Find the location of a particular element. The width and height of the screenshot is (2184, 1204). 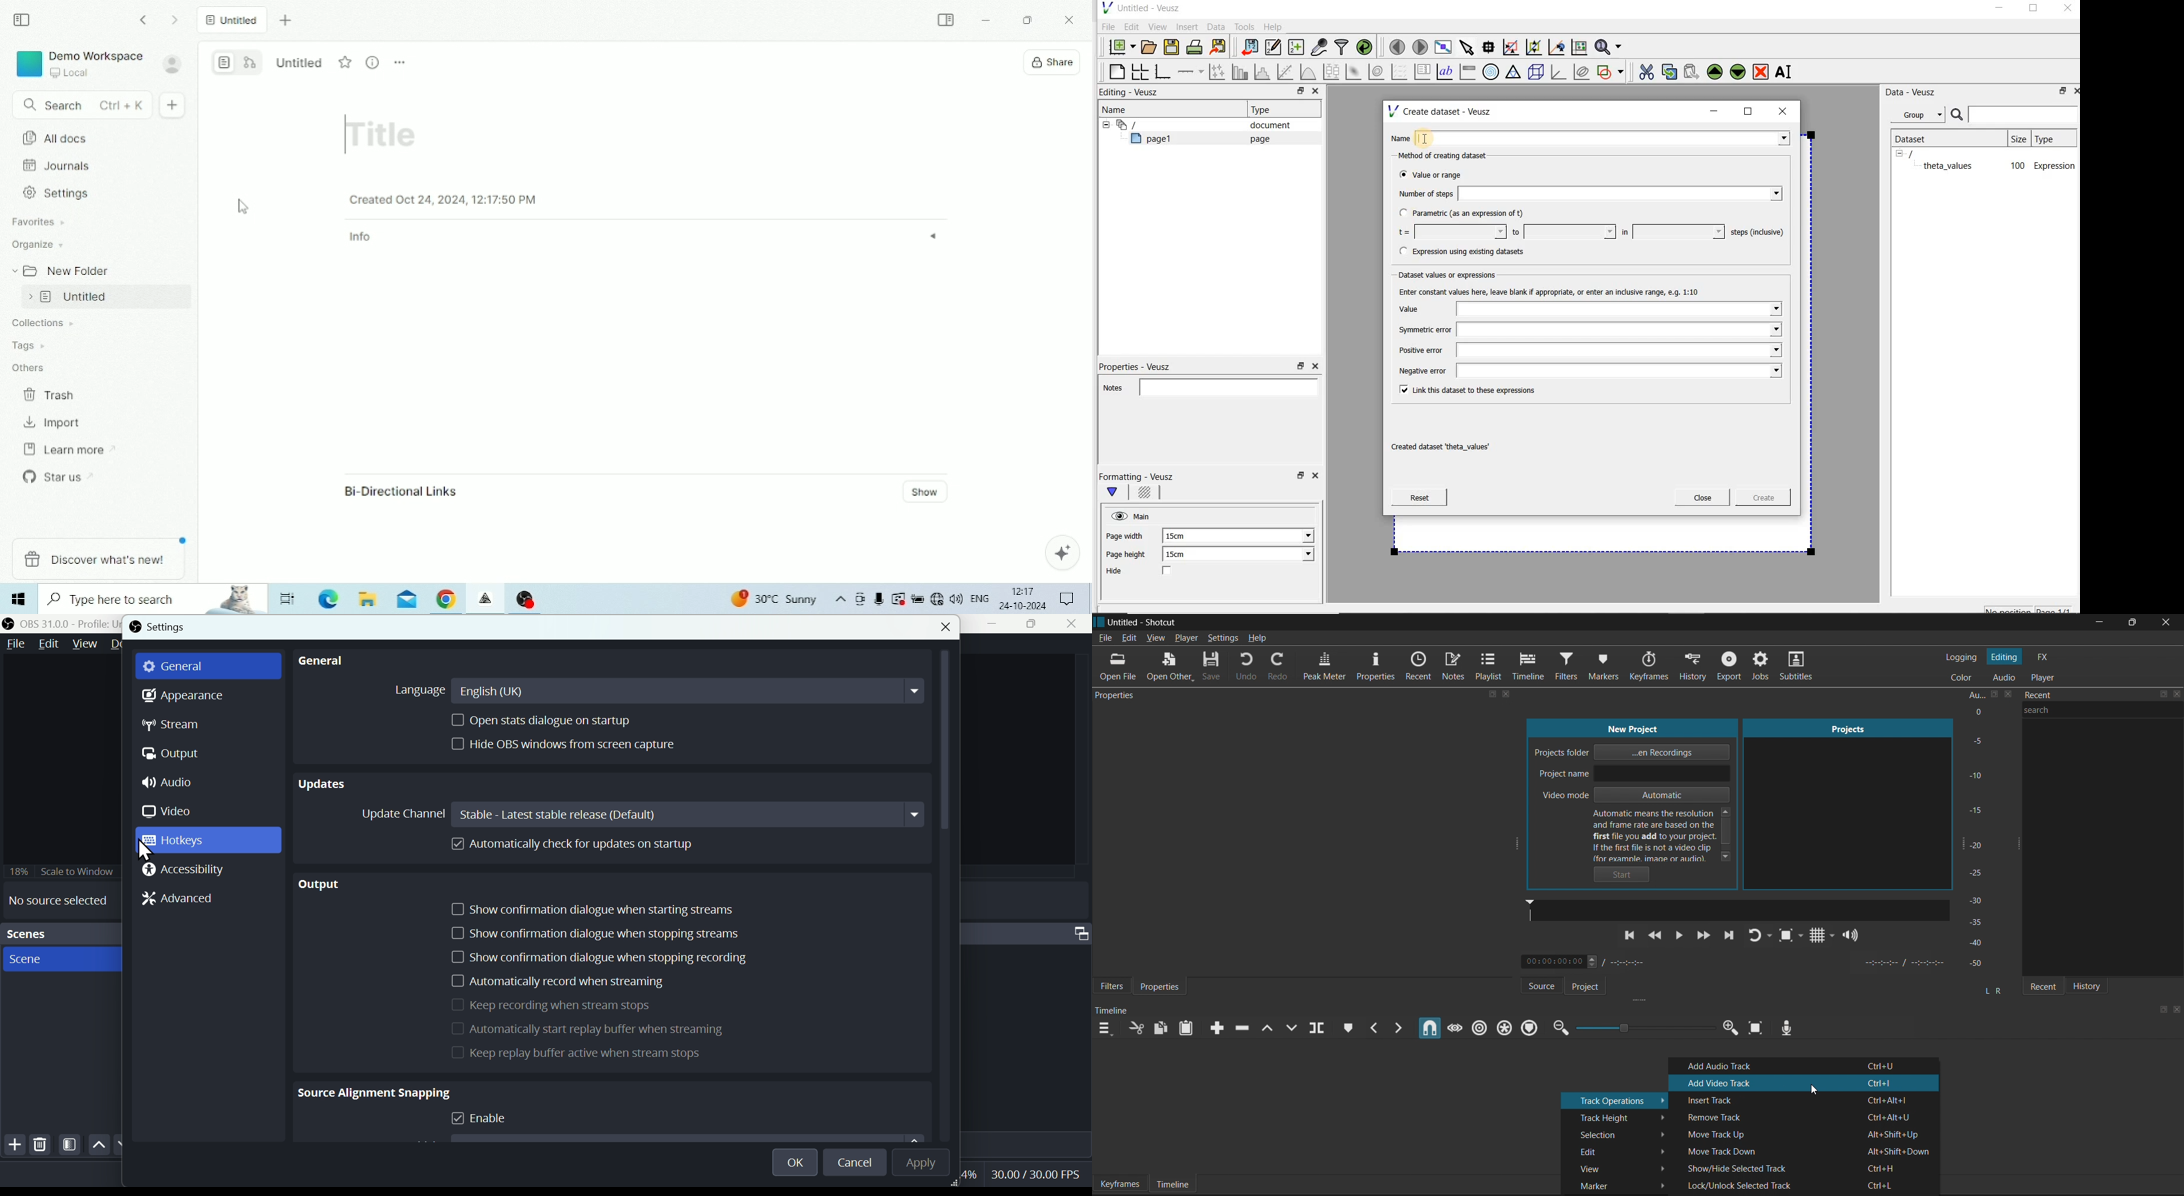

general is located at coordinates (209, 666).